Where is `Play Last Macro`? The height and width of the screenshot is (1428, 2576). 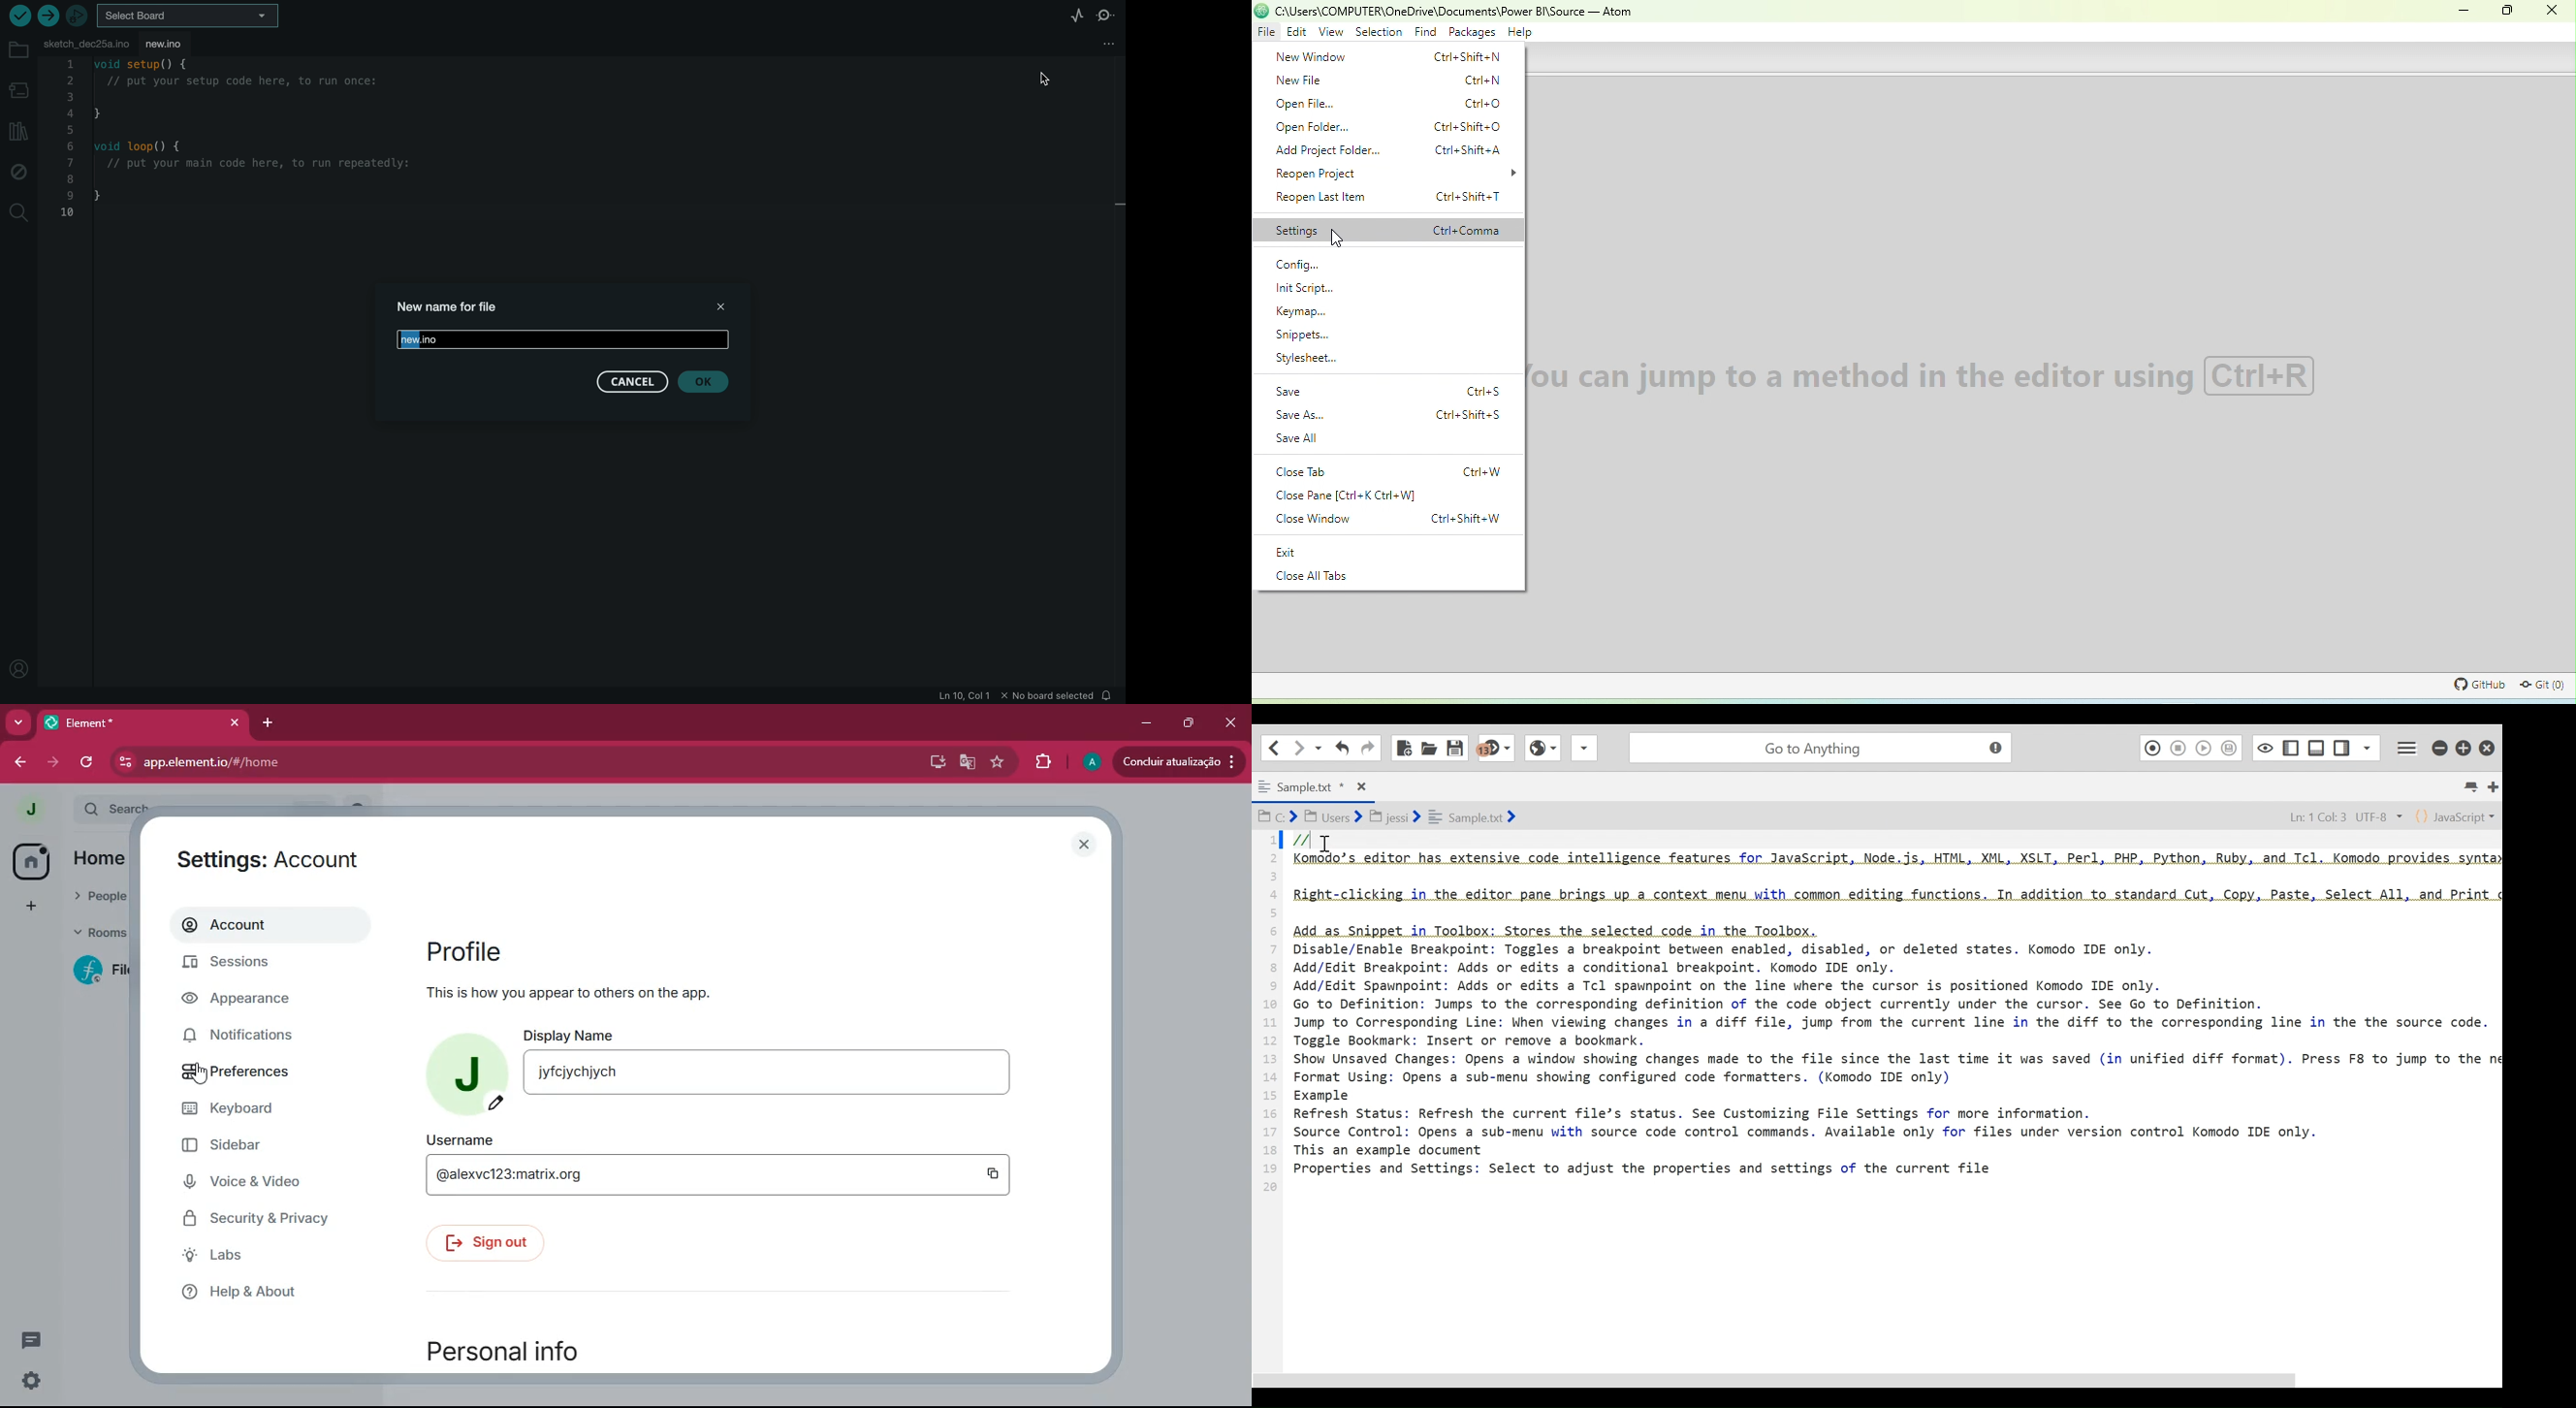
Play Last Macro is located at coordinates (2204, 747).